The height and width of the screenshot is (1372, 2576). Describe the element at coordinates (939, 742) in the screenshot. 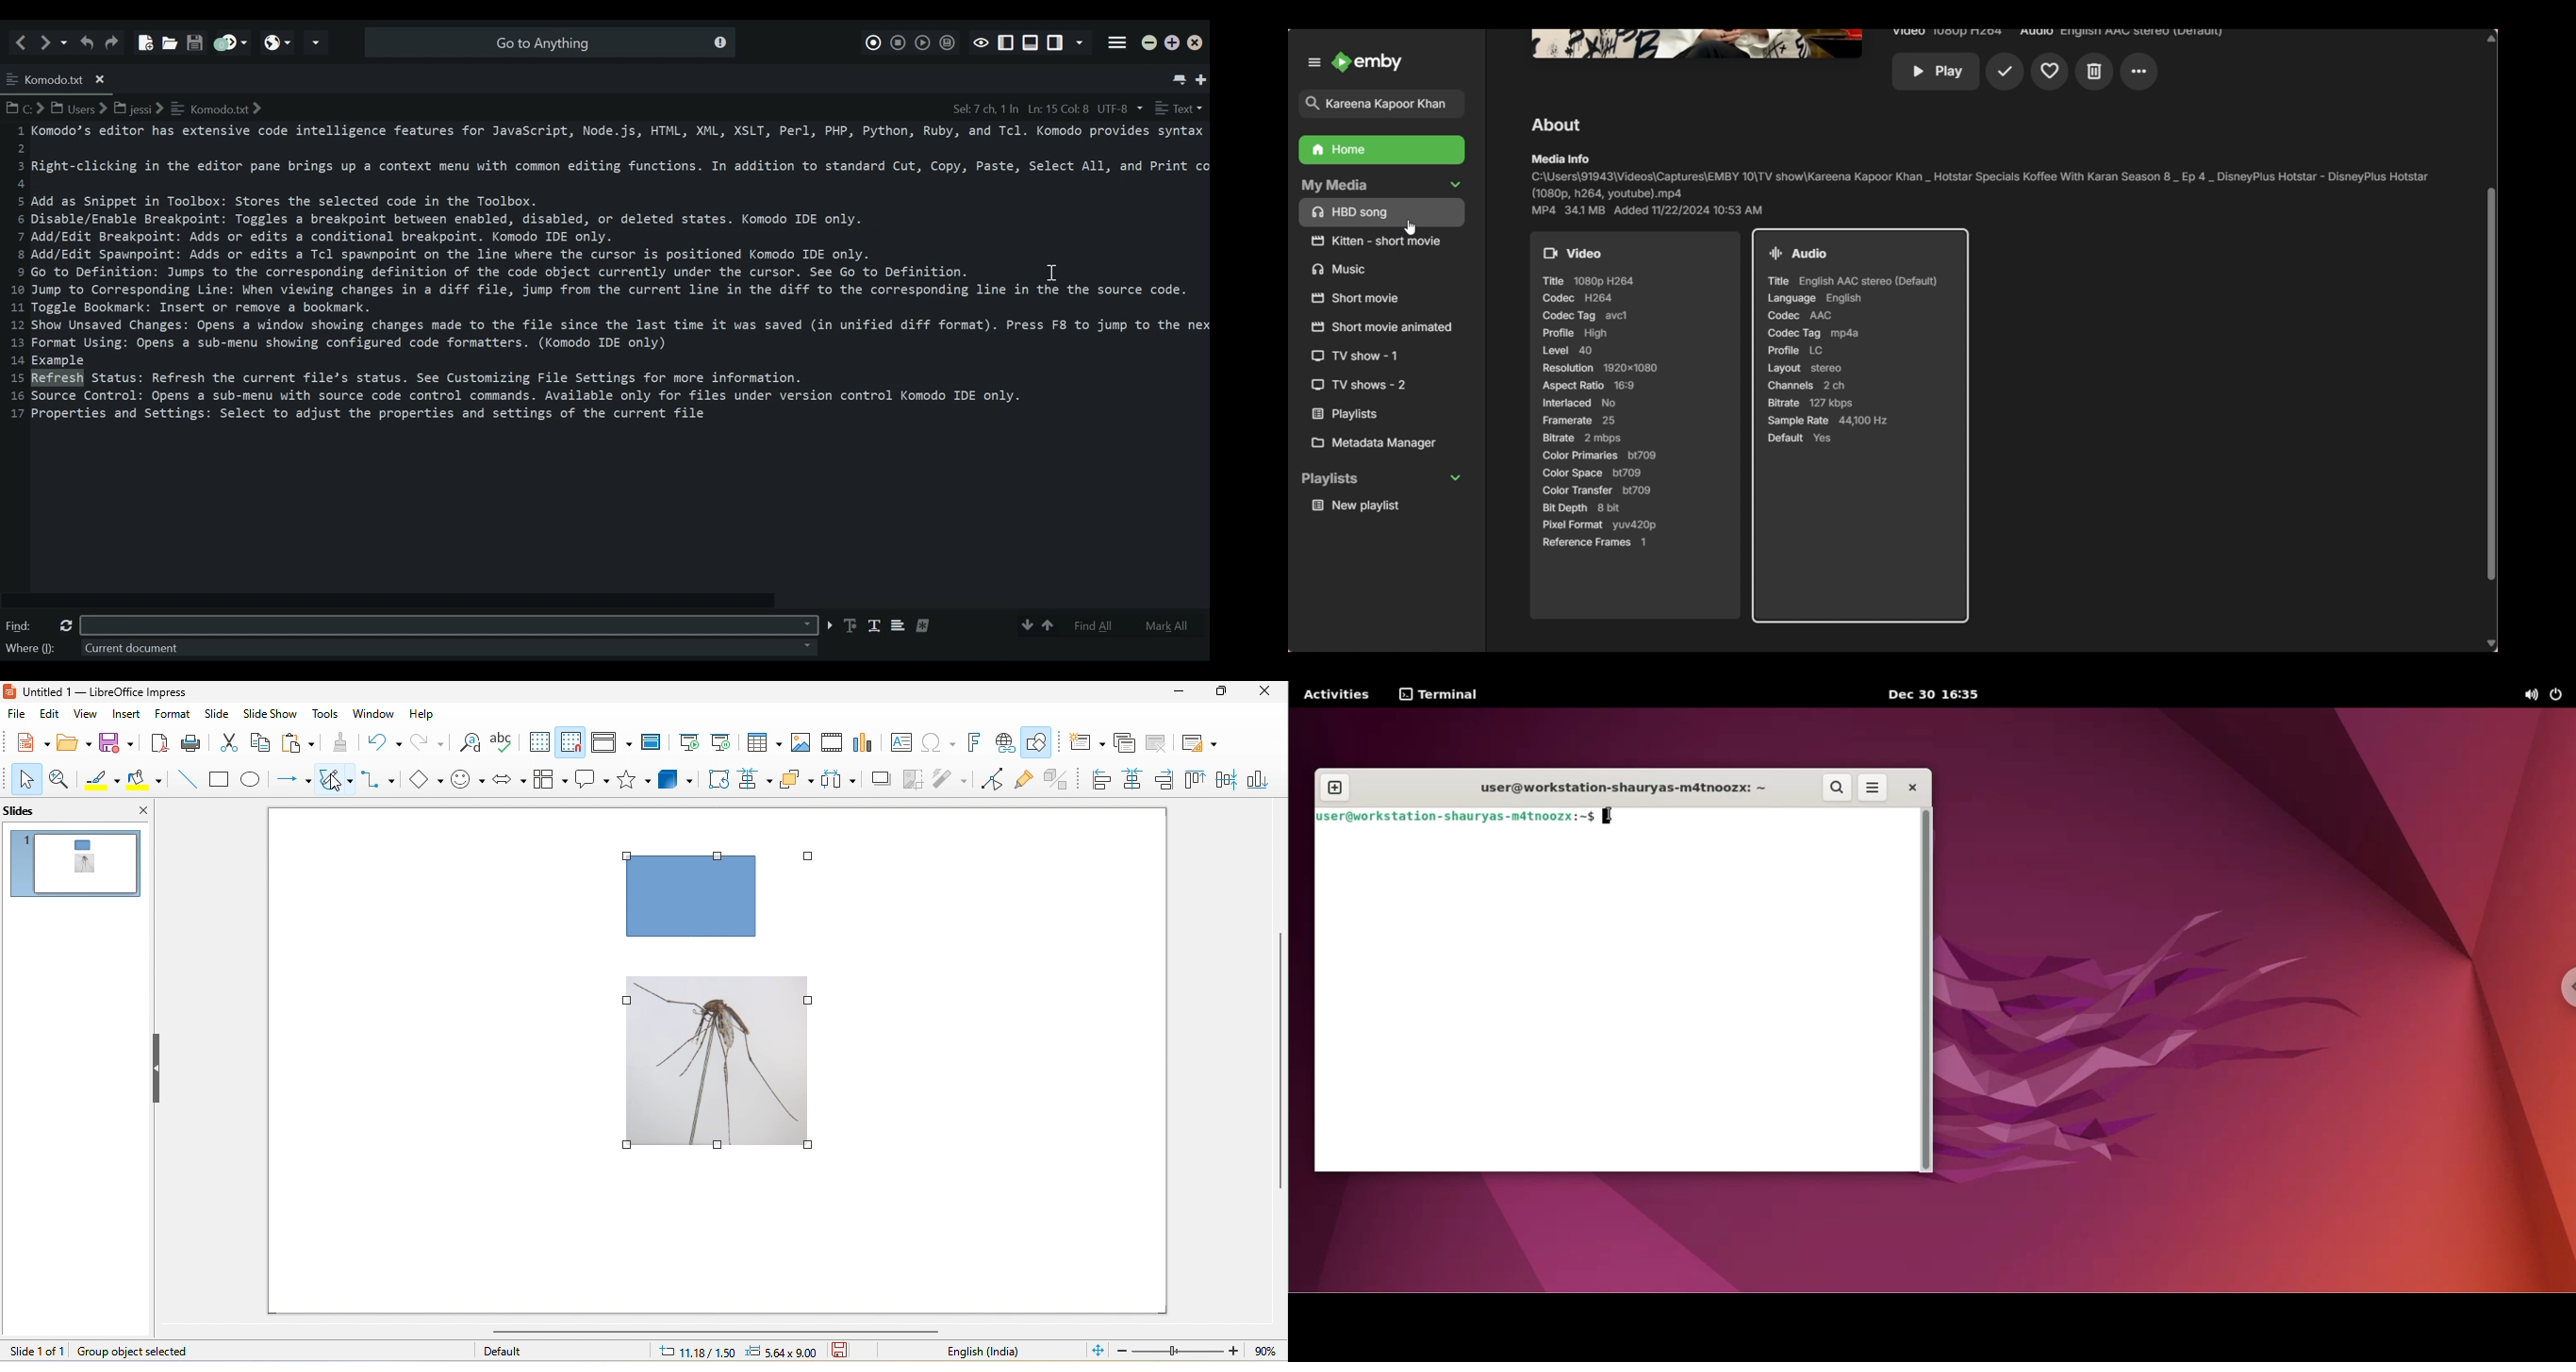

I see `special character` at that location.